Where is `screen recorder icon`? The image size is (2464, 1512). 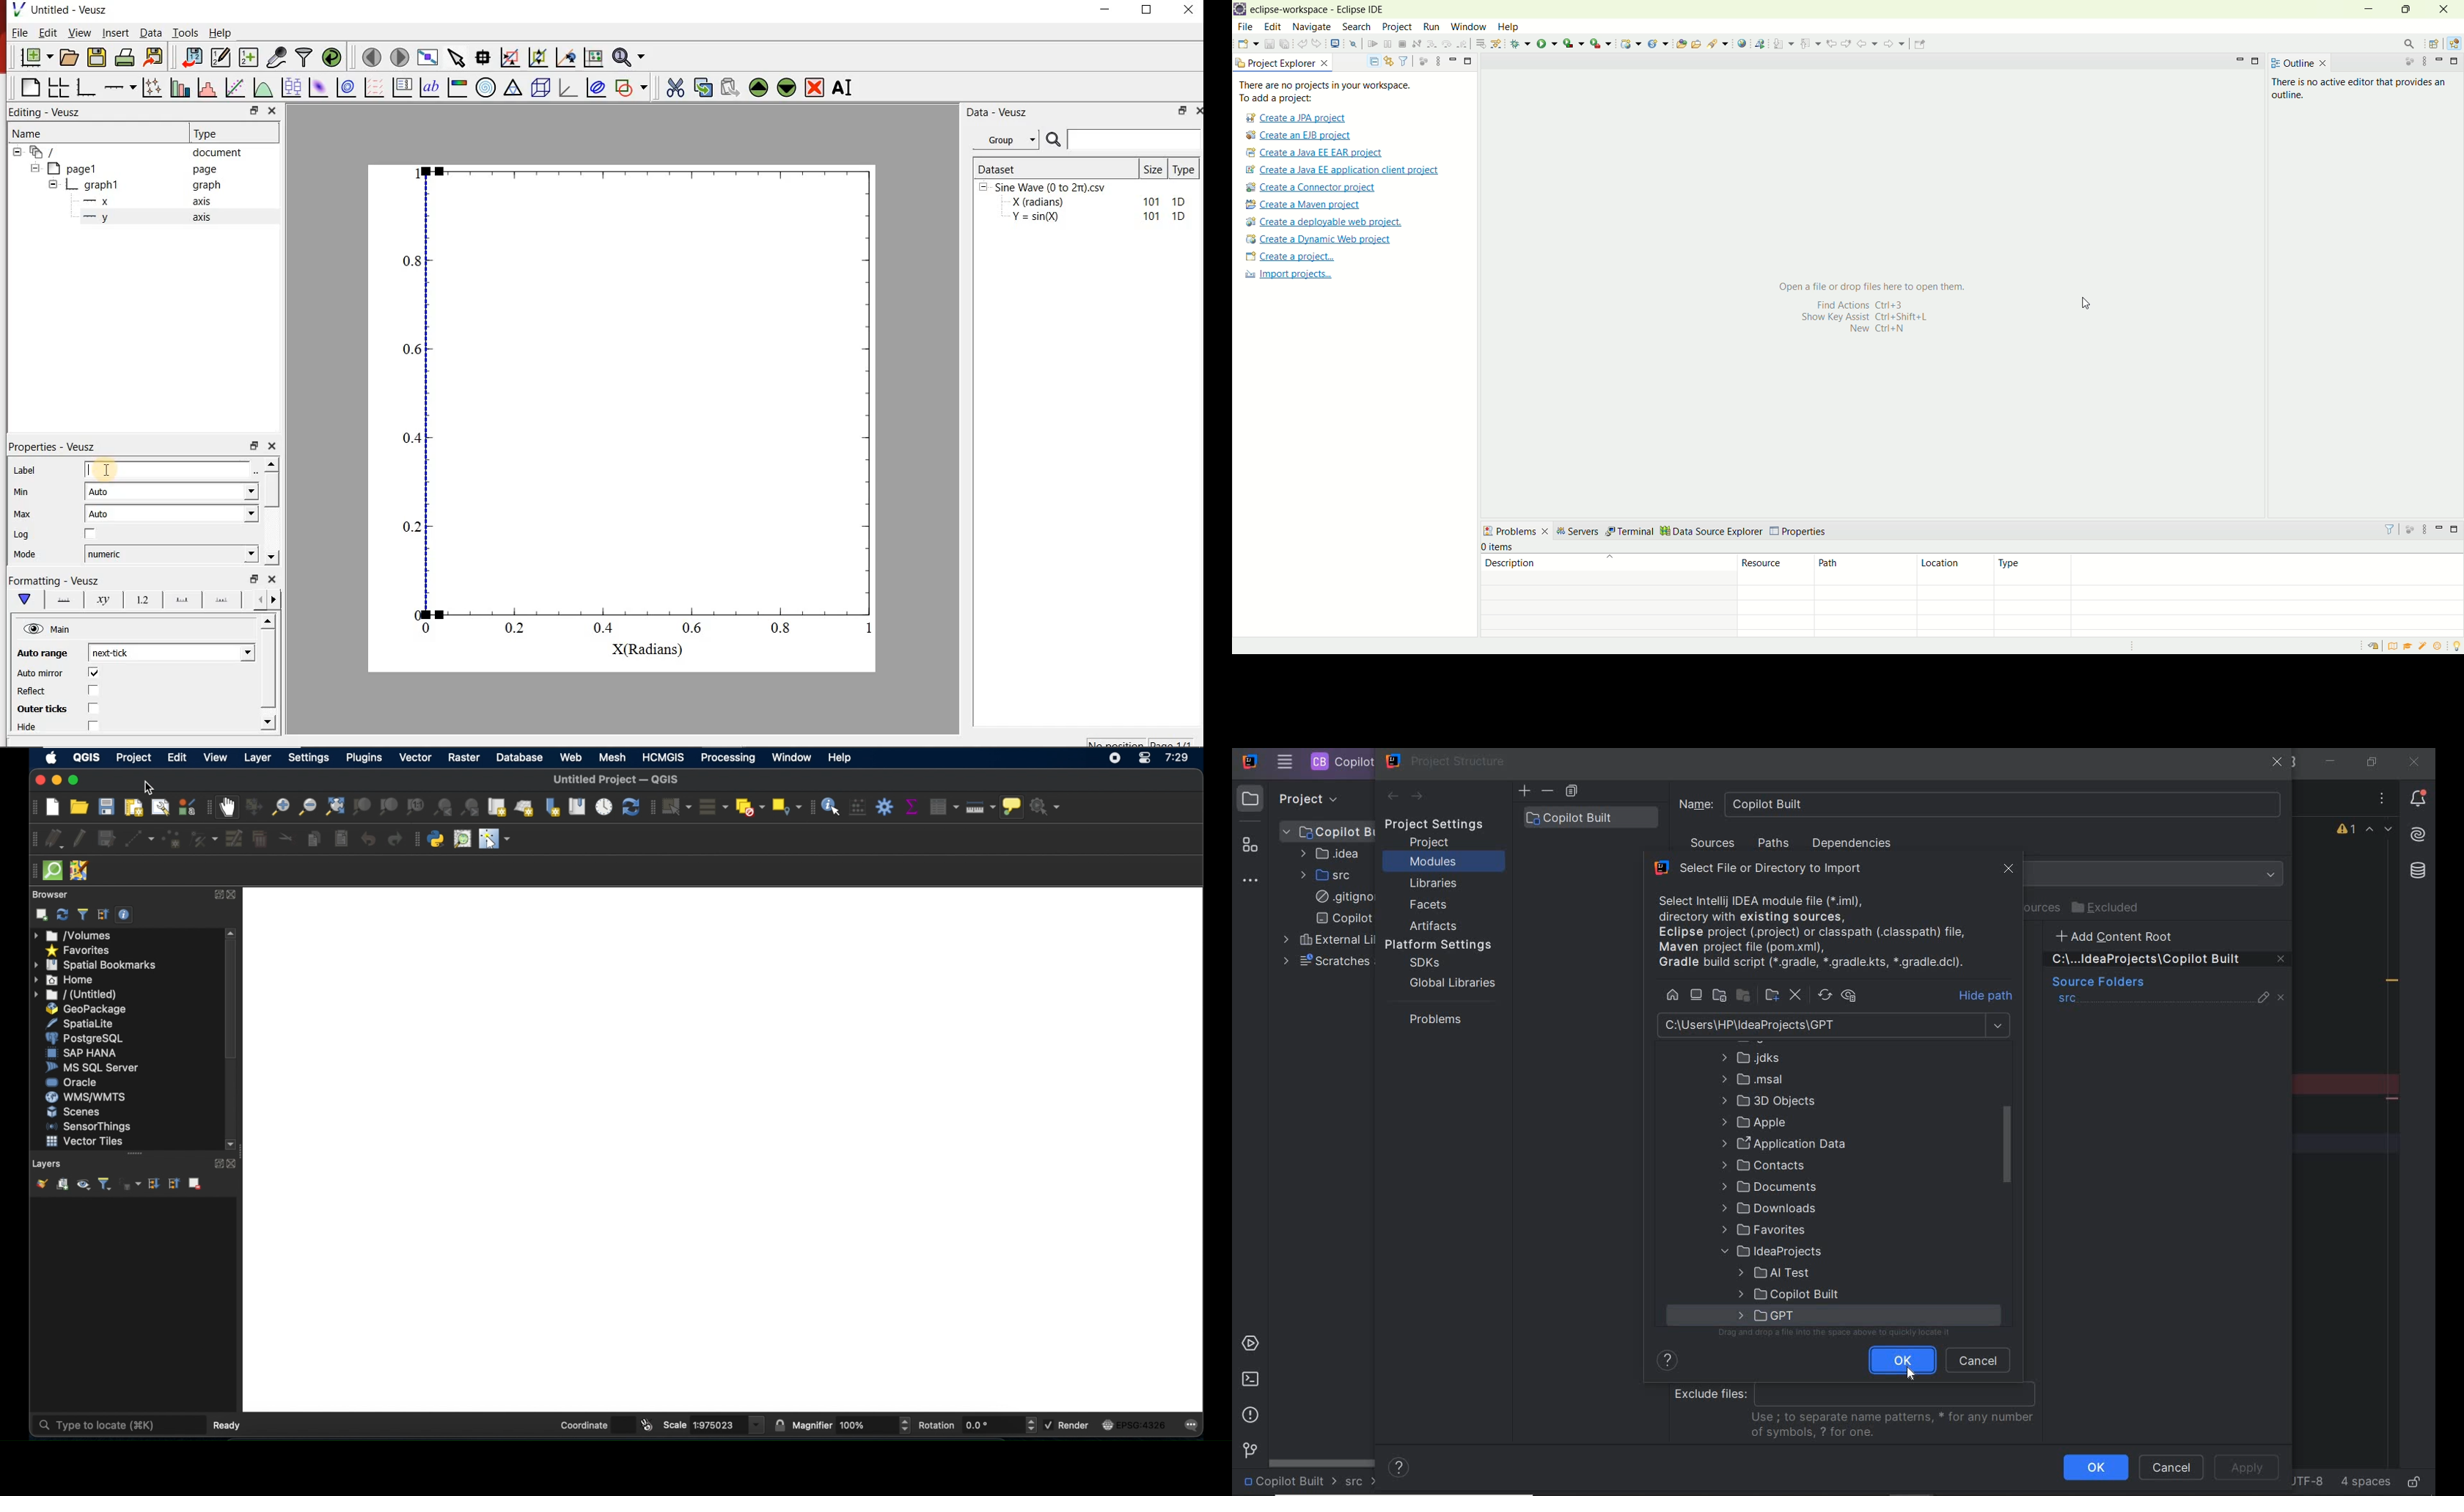
screen recorder icon is located at coordinates (1115, 758).